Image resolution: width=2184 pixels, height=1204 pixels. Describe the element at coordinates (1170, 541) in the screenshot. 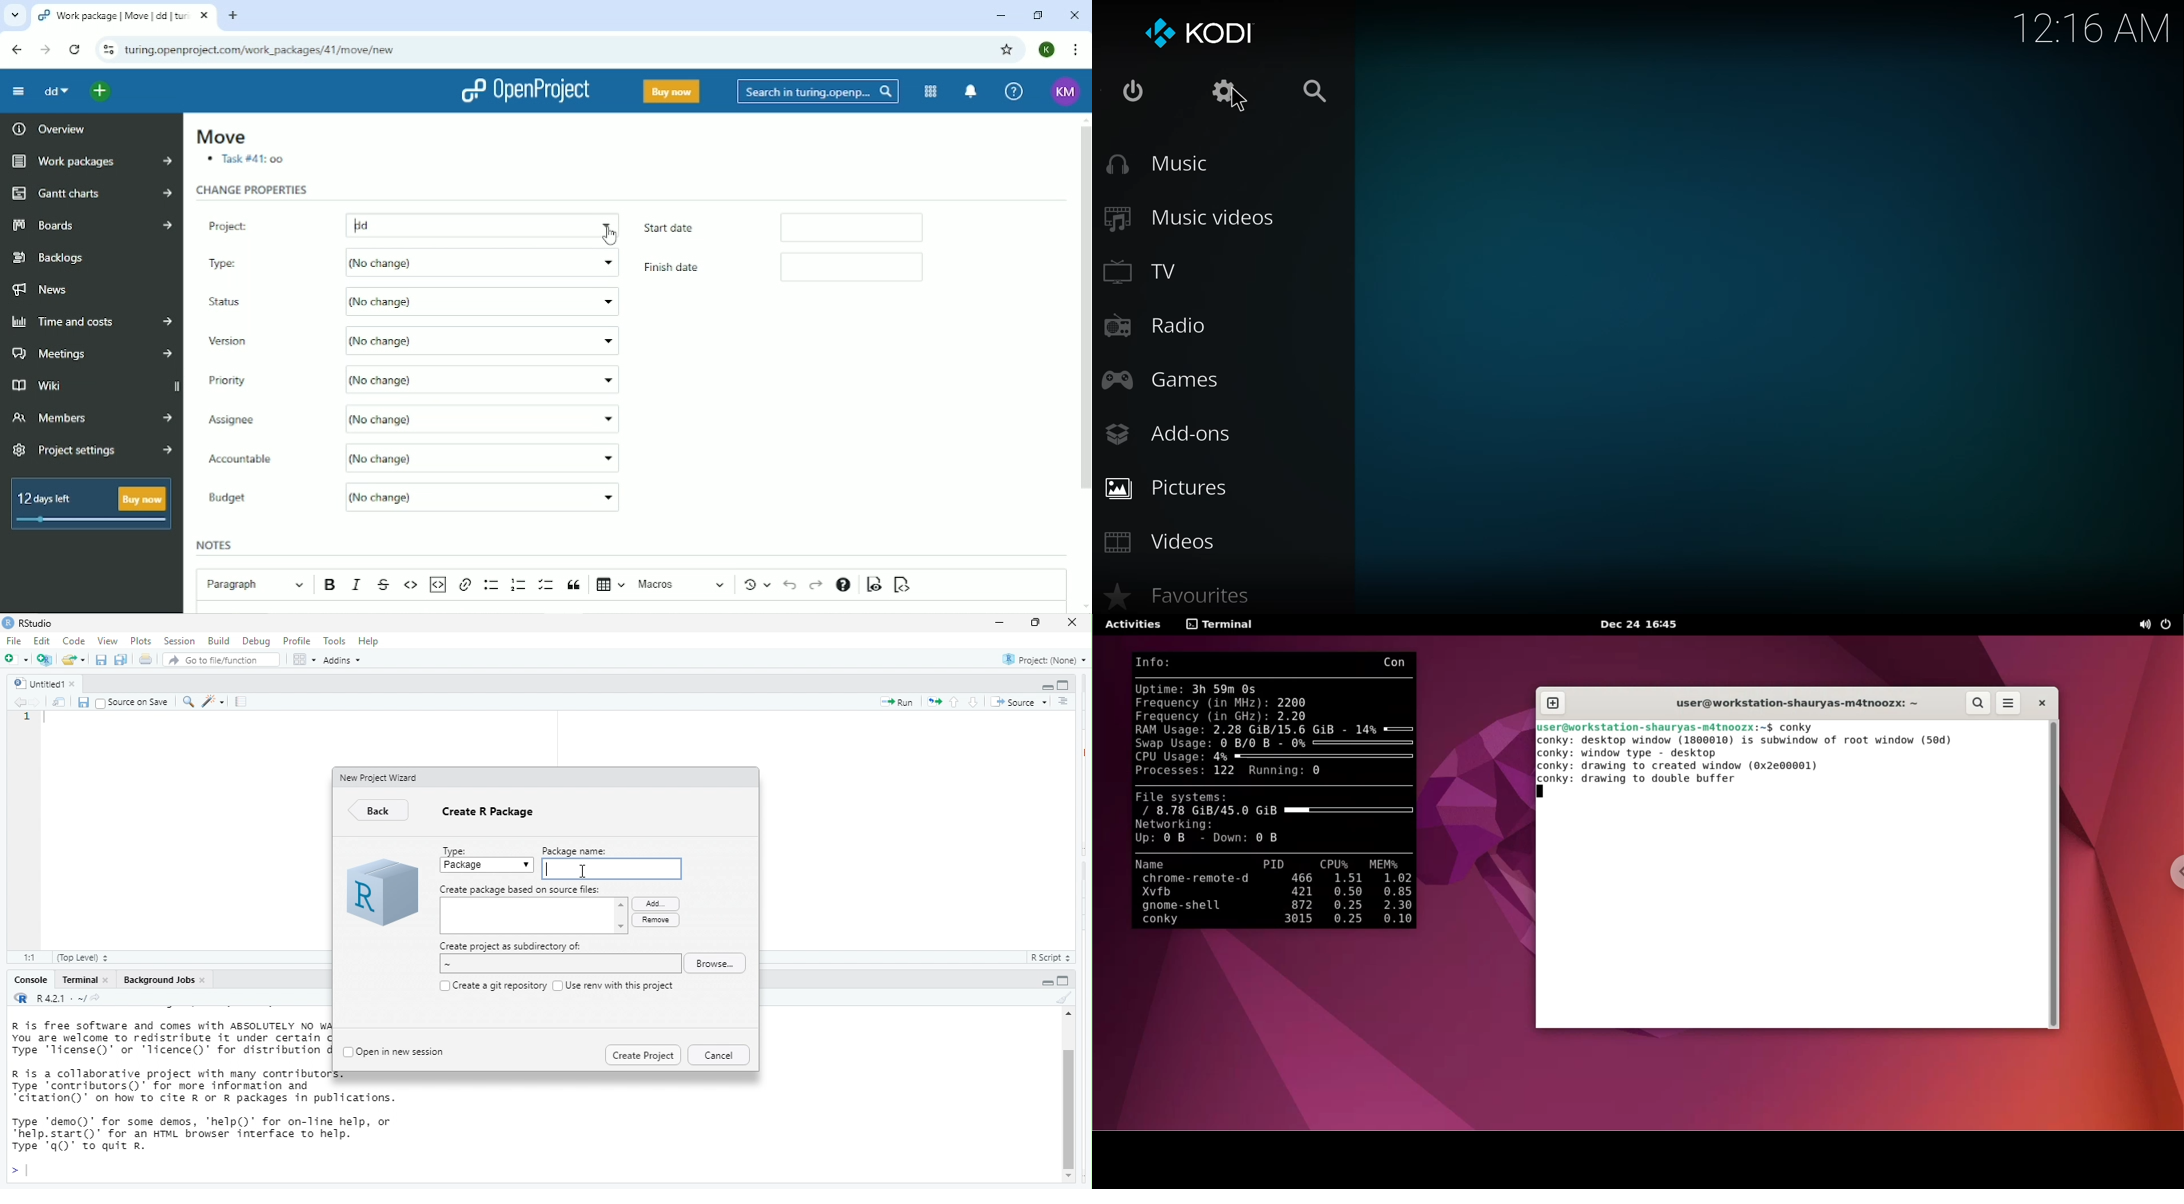

I see `videos` at that location.